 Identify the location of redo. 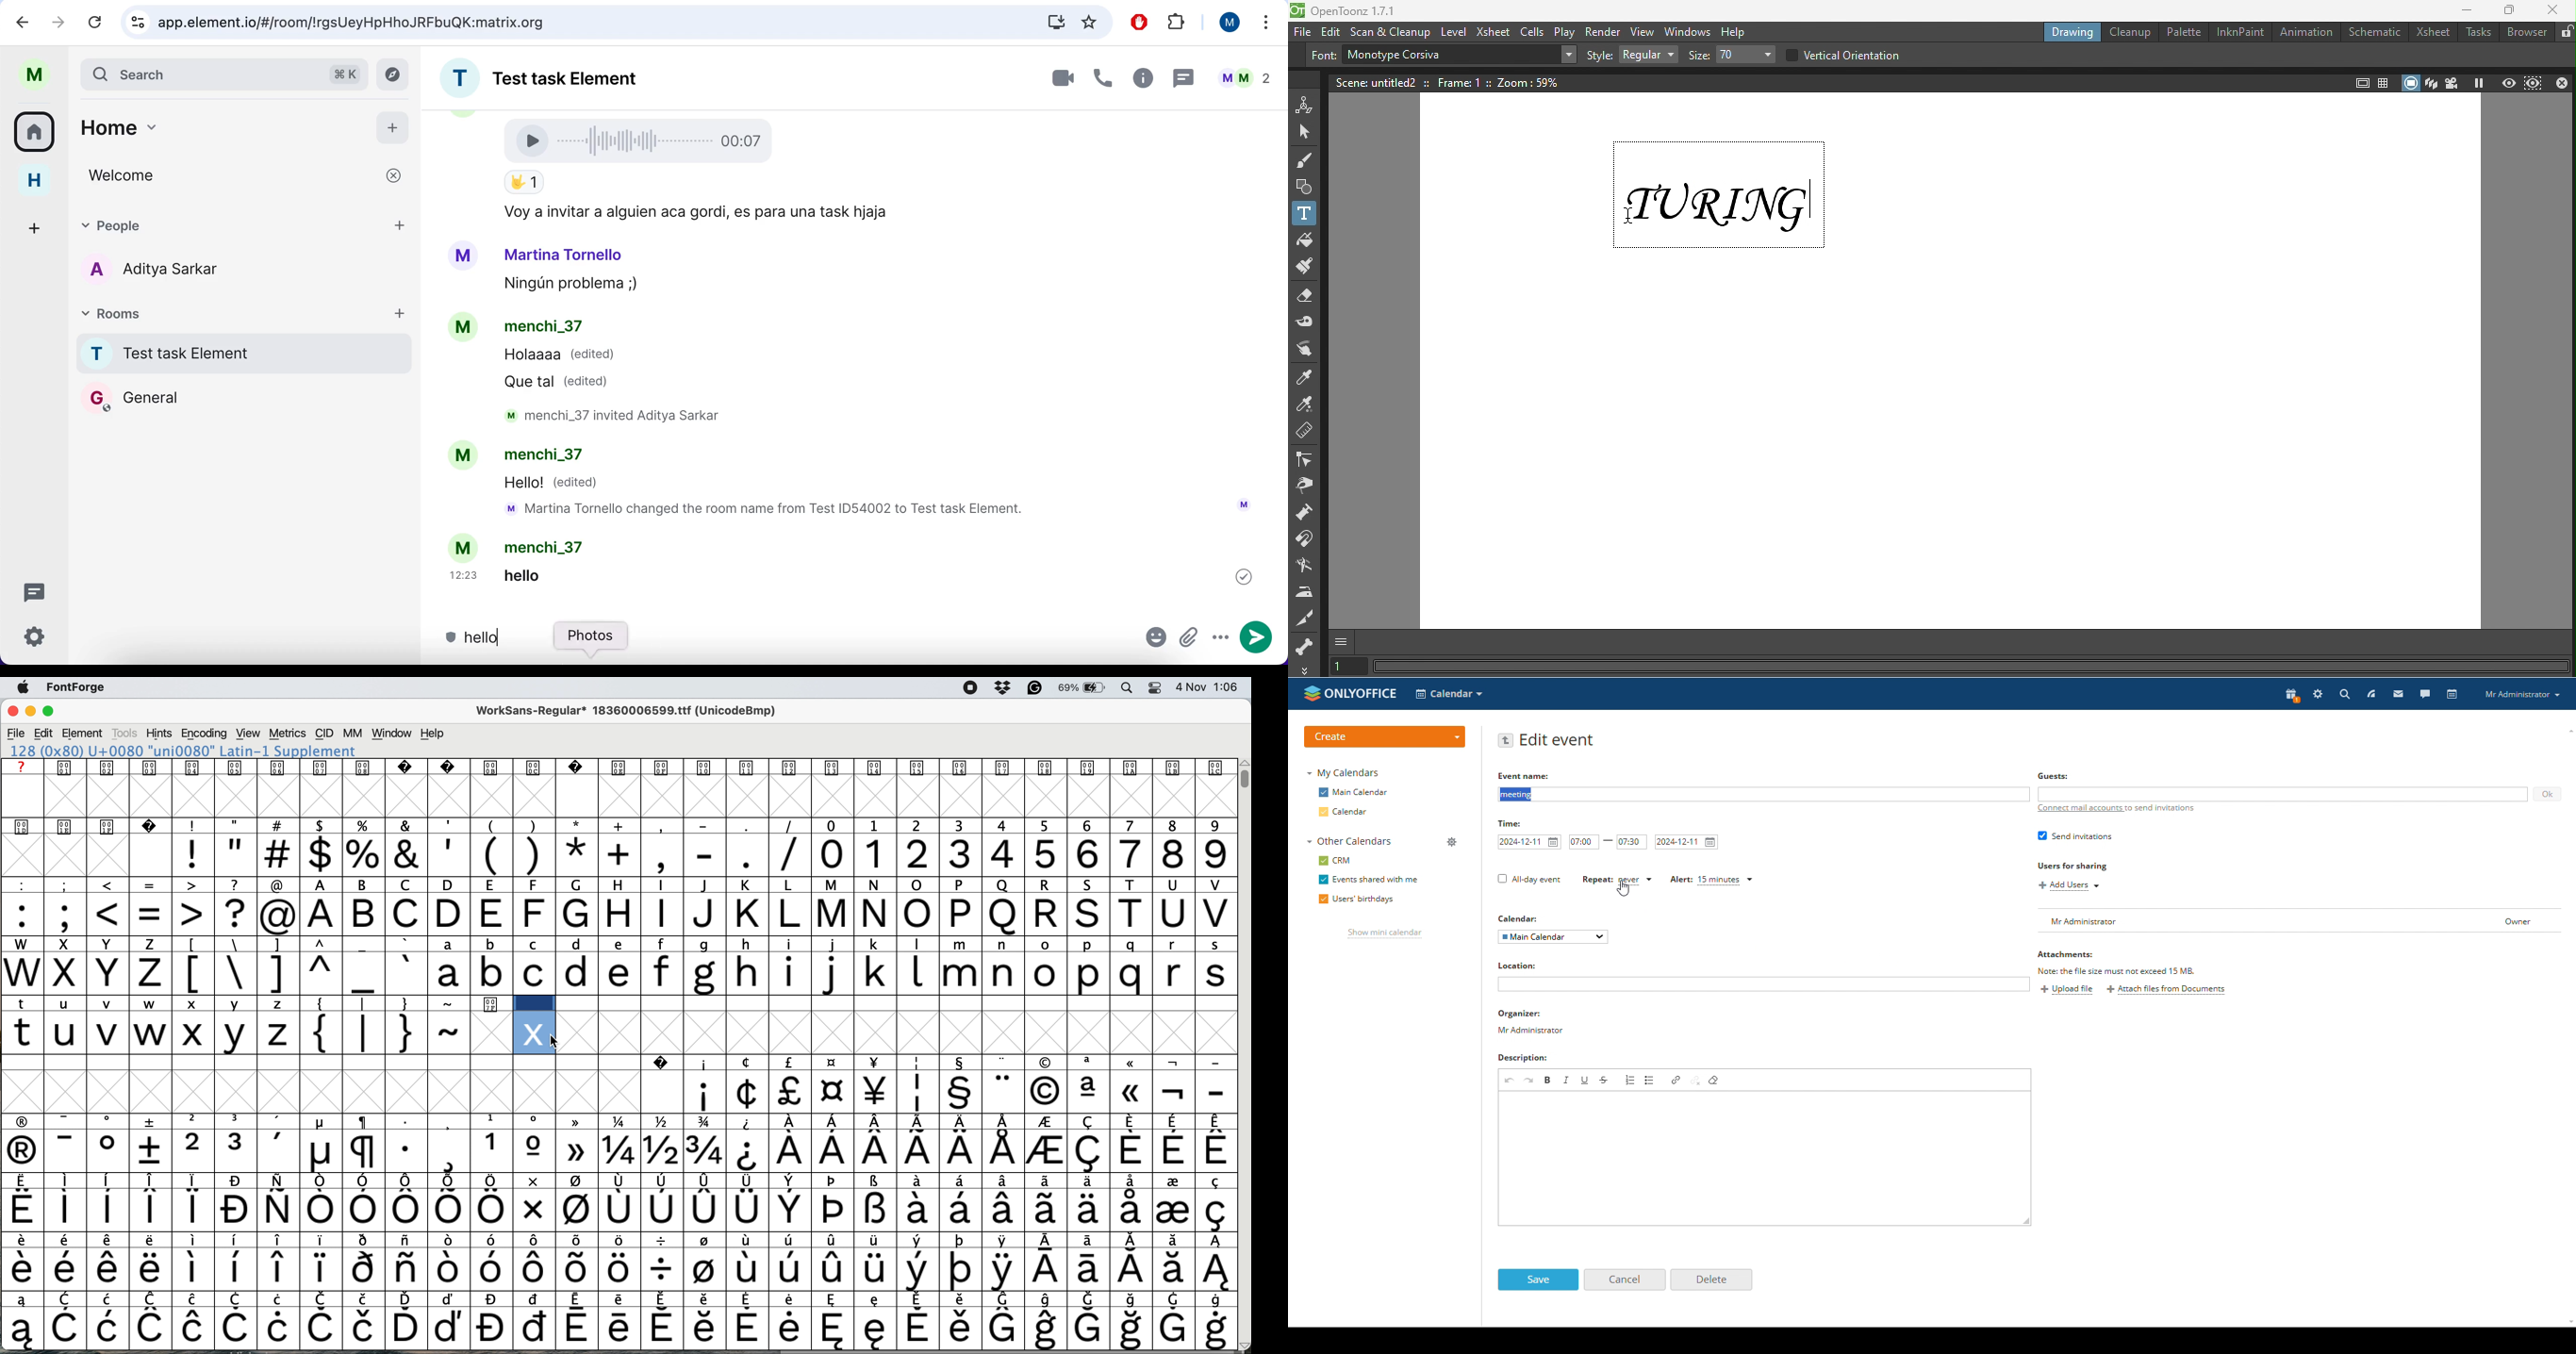
(1530, 1079).